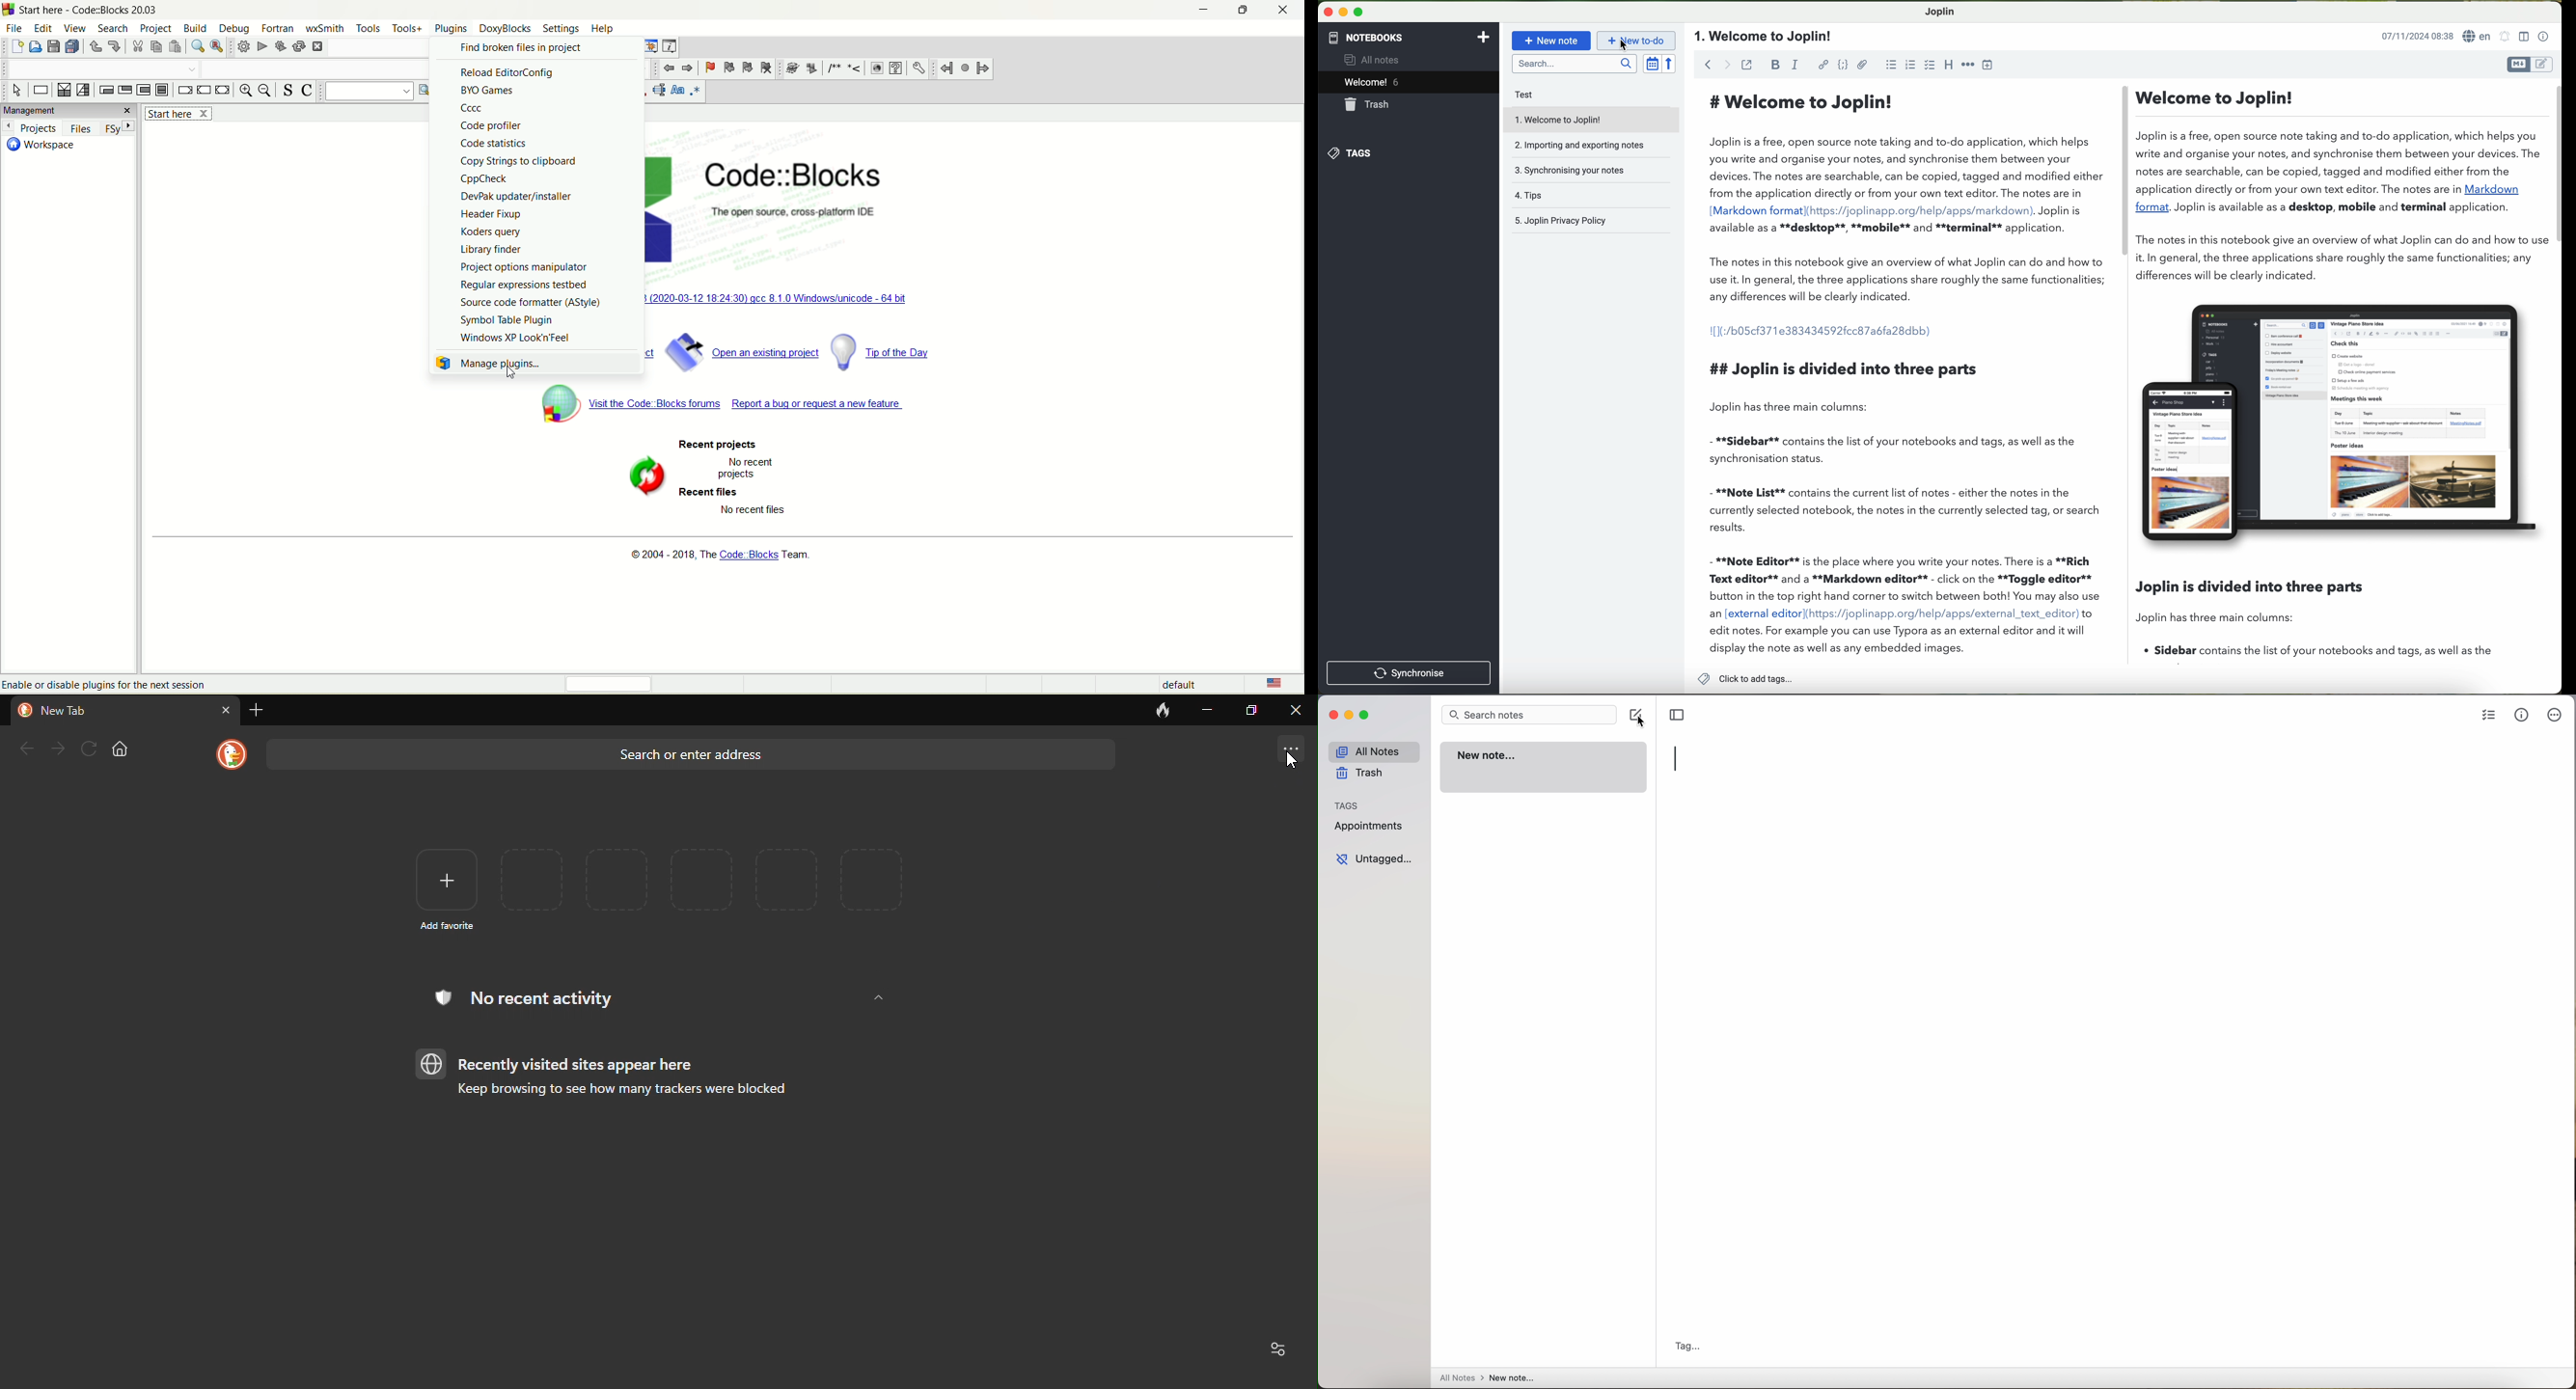 Image resolution: width=2576 pixels, height=1400 pixels. I want to click on find, so click(196, 47).